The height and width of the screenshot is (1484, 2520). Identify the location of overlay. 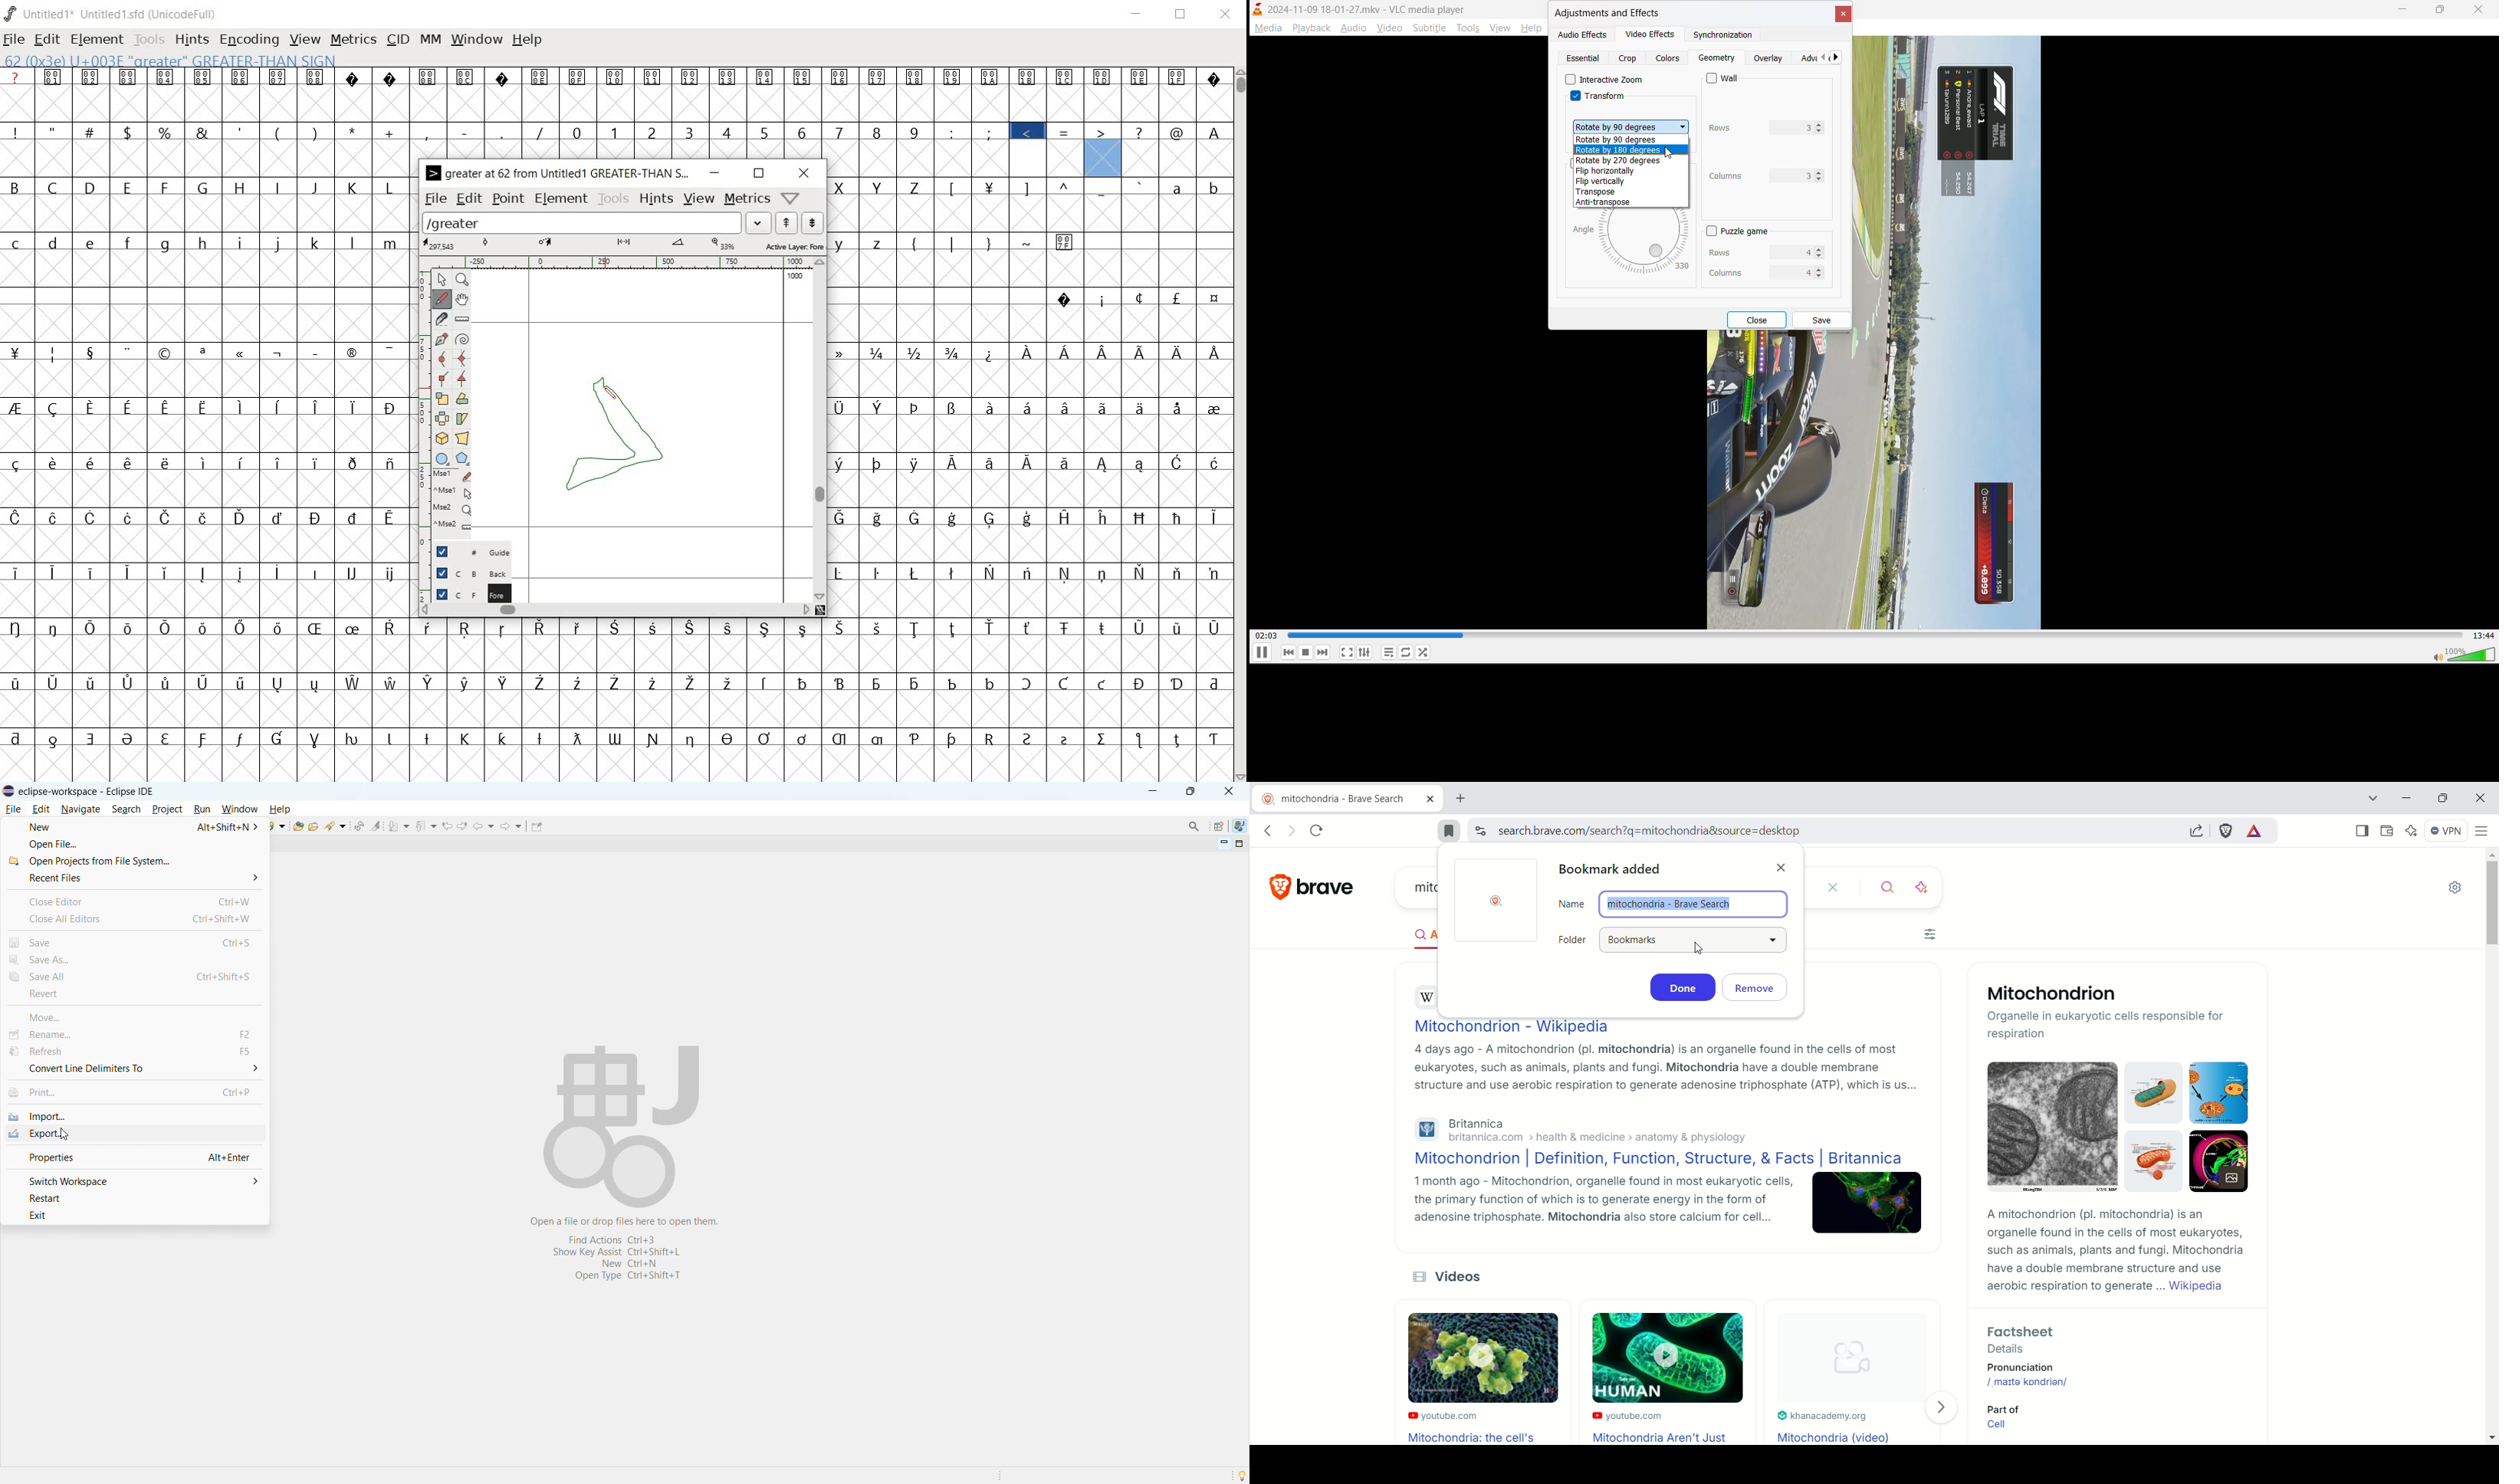
(1770, 59).